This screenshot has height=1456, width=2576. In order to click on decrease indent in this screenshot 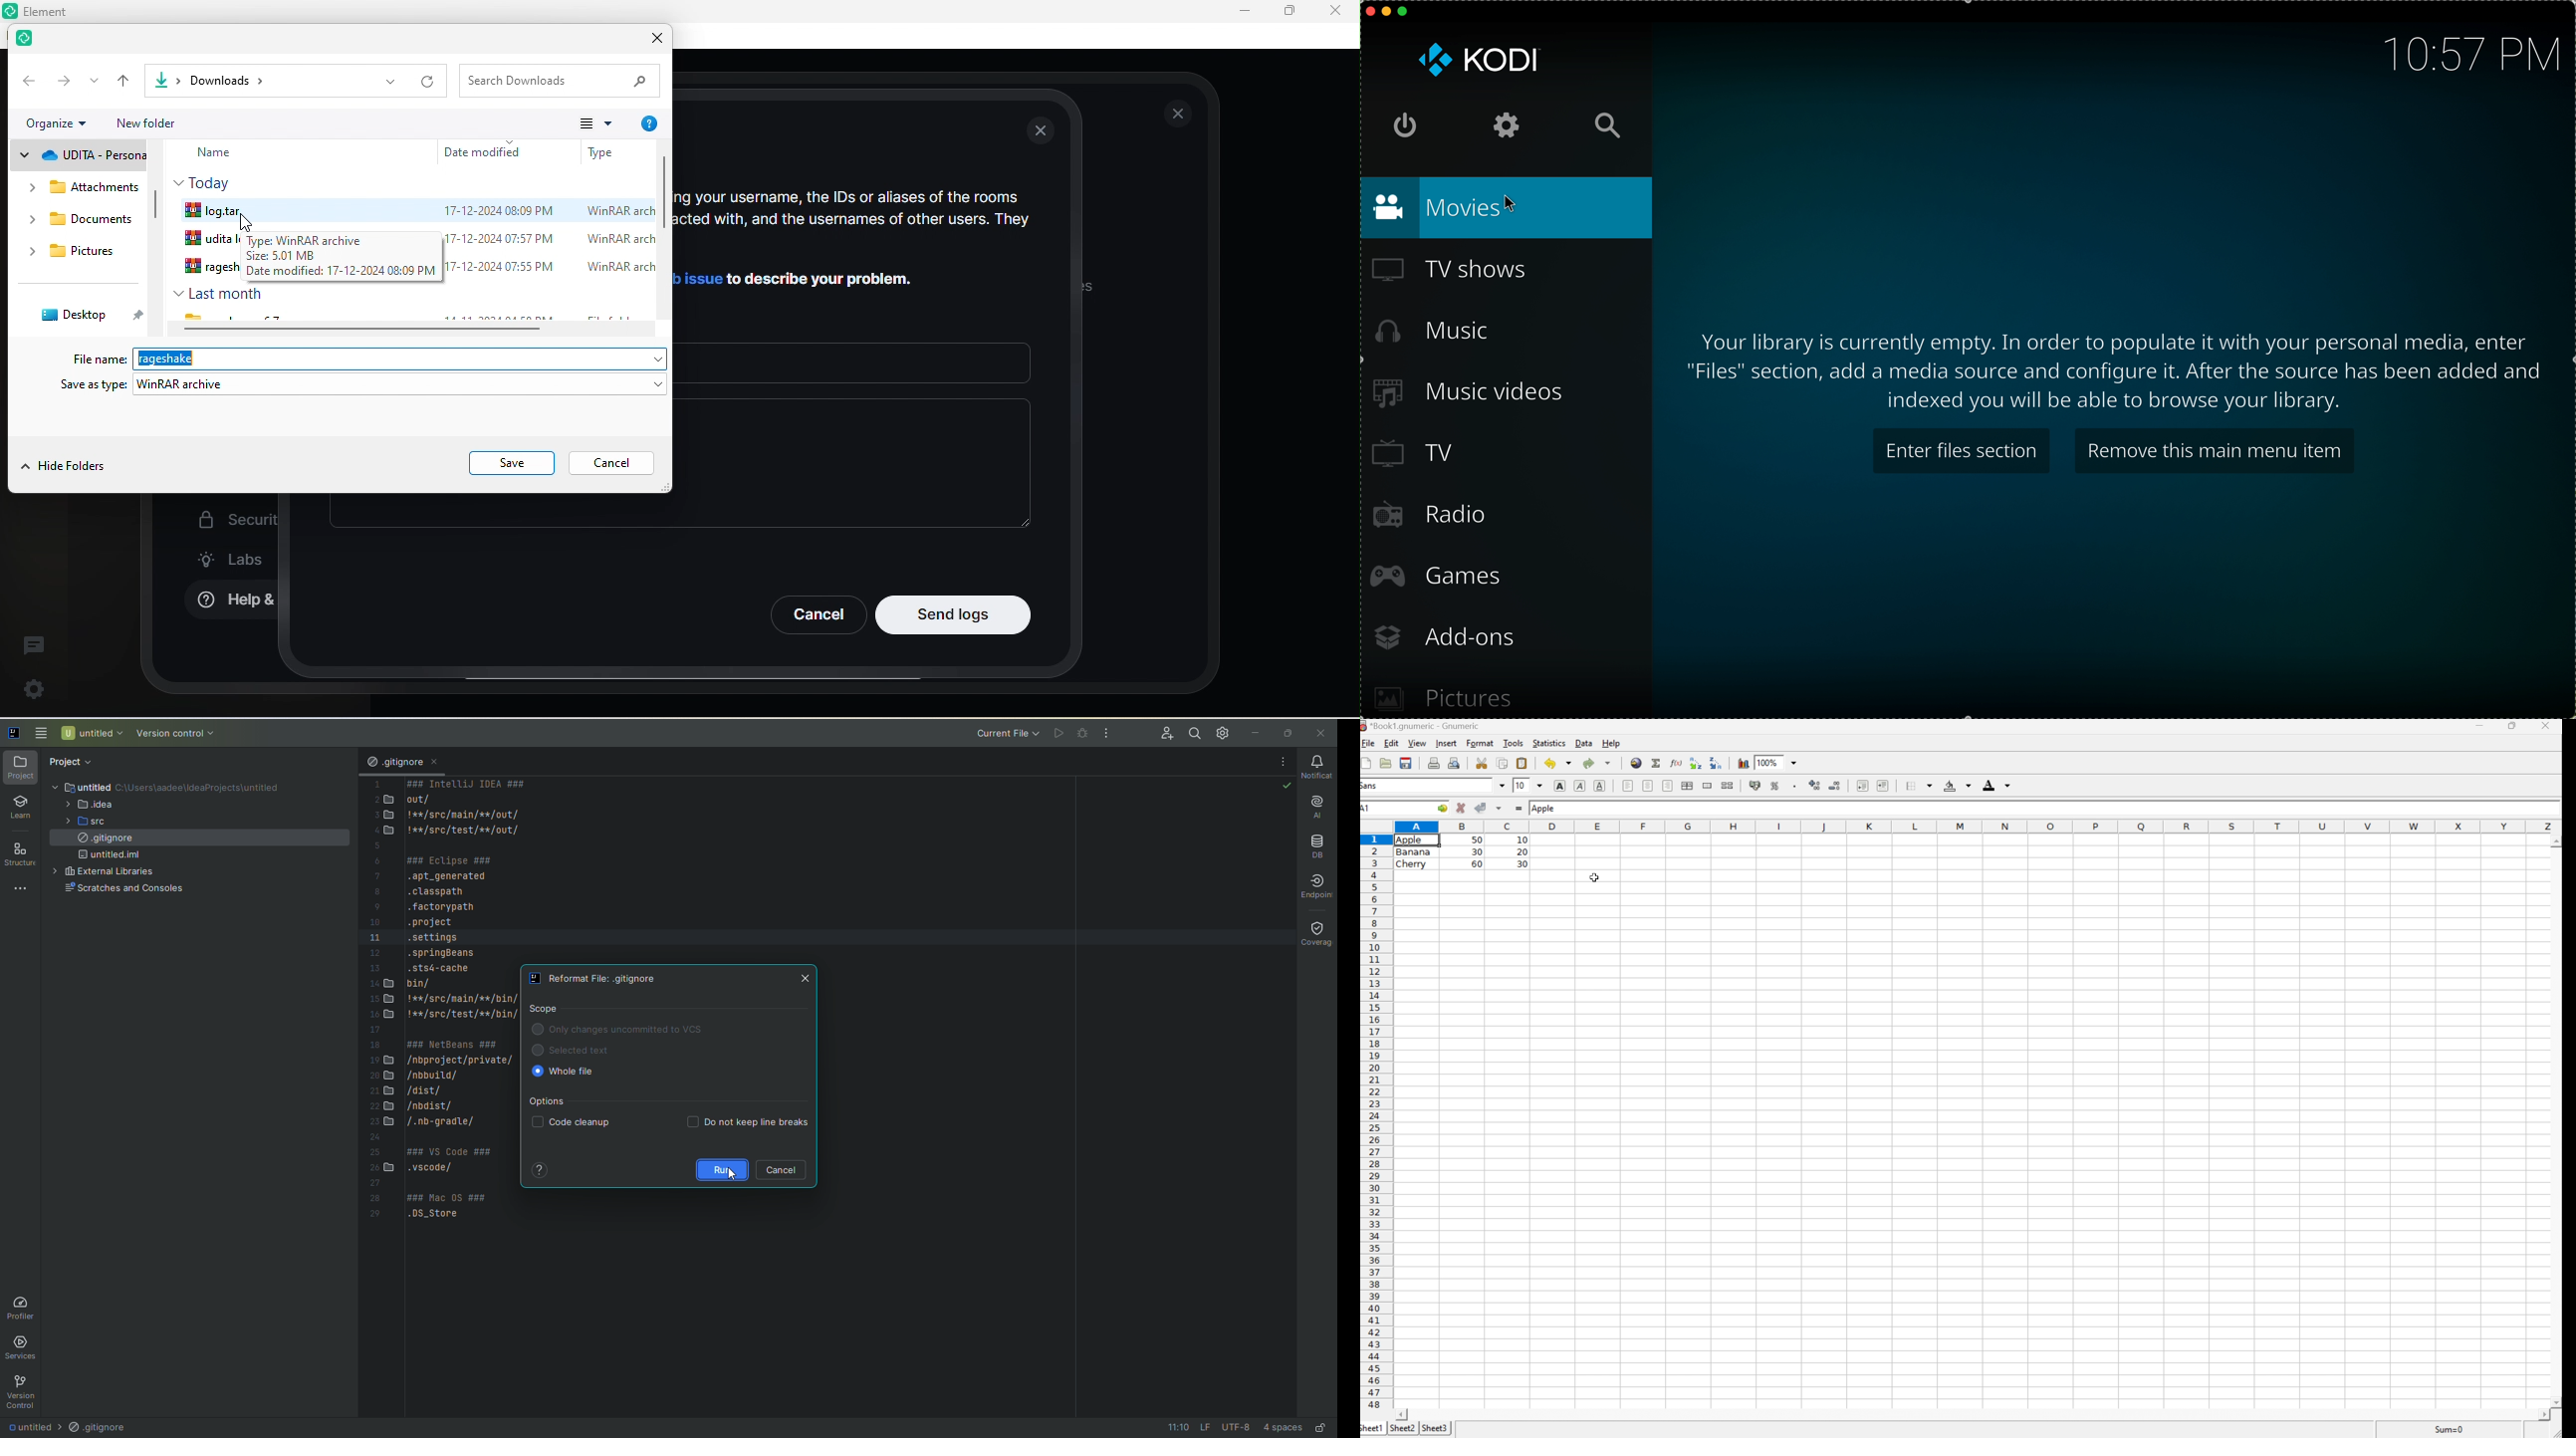, I will do `click(1862, 786)`.